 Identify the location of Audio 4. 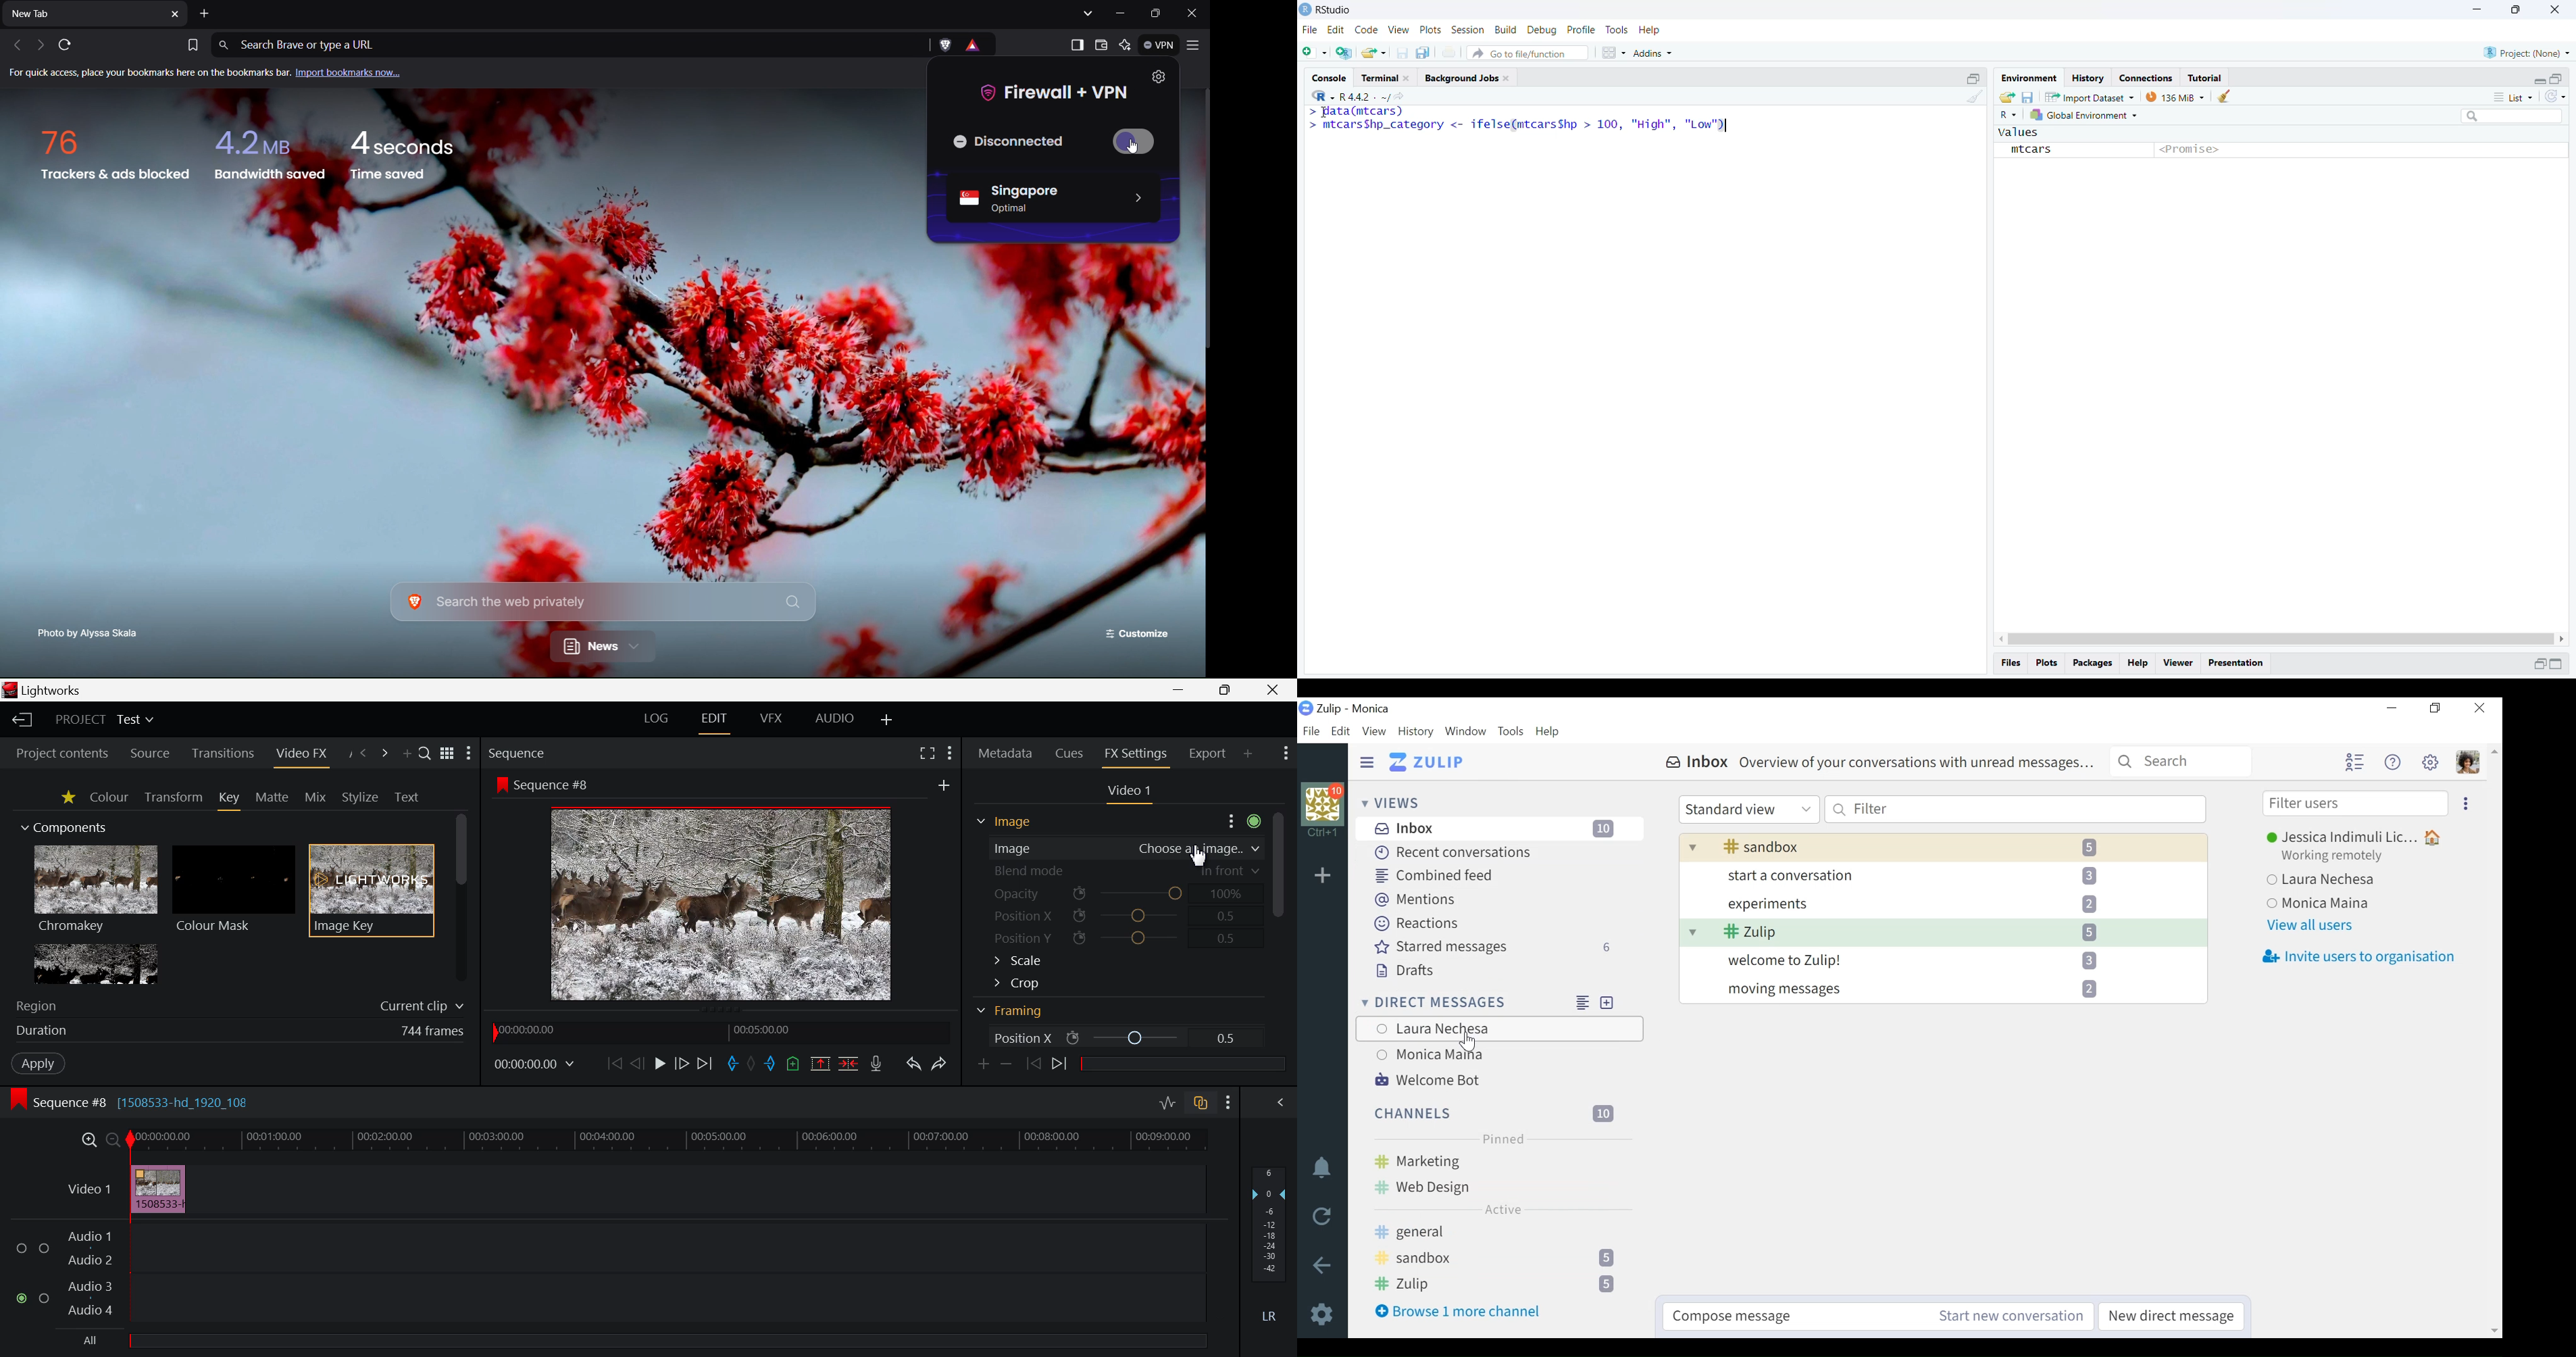
(91, 1308).